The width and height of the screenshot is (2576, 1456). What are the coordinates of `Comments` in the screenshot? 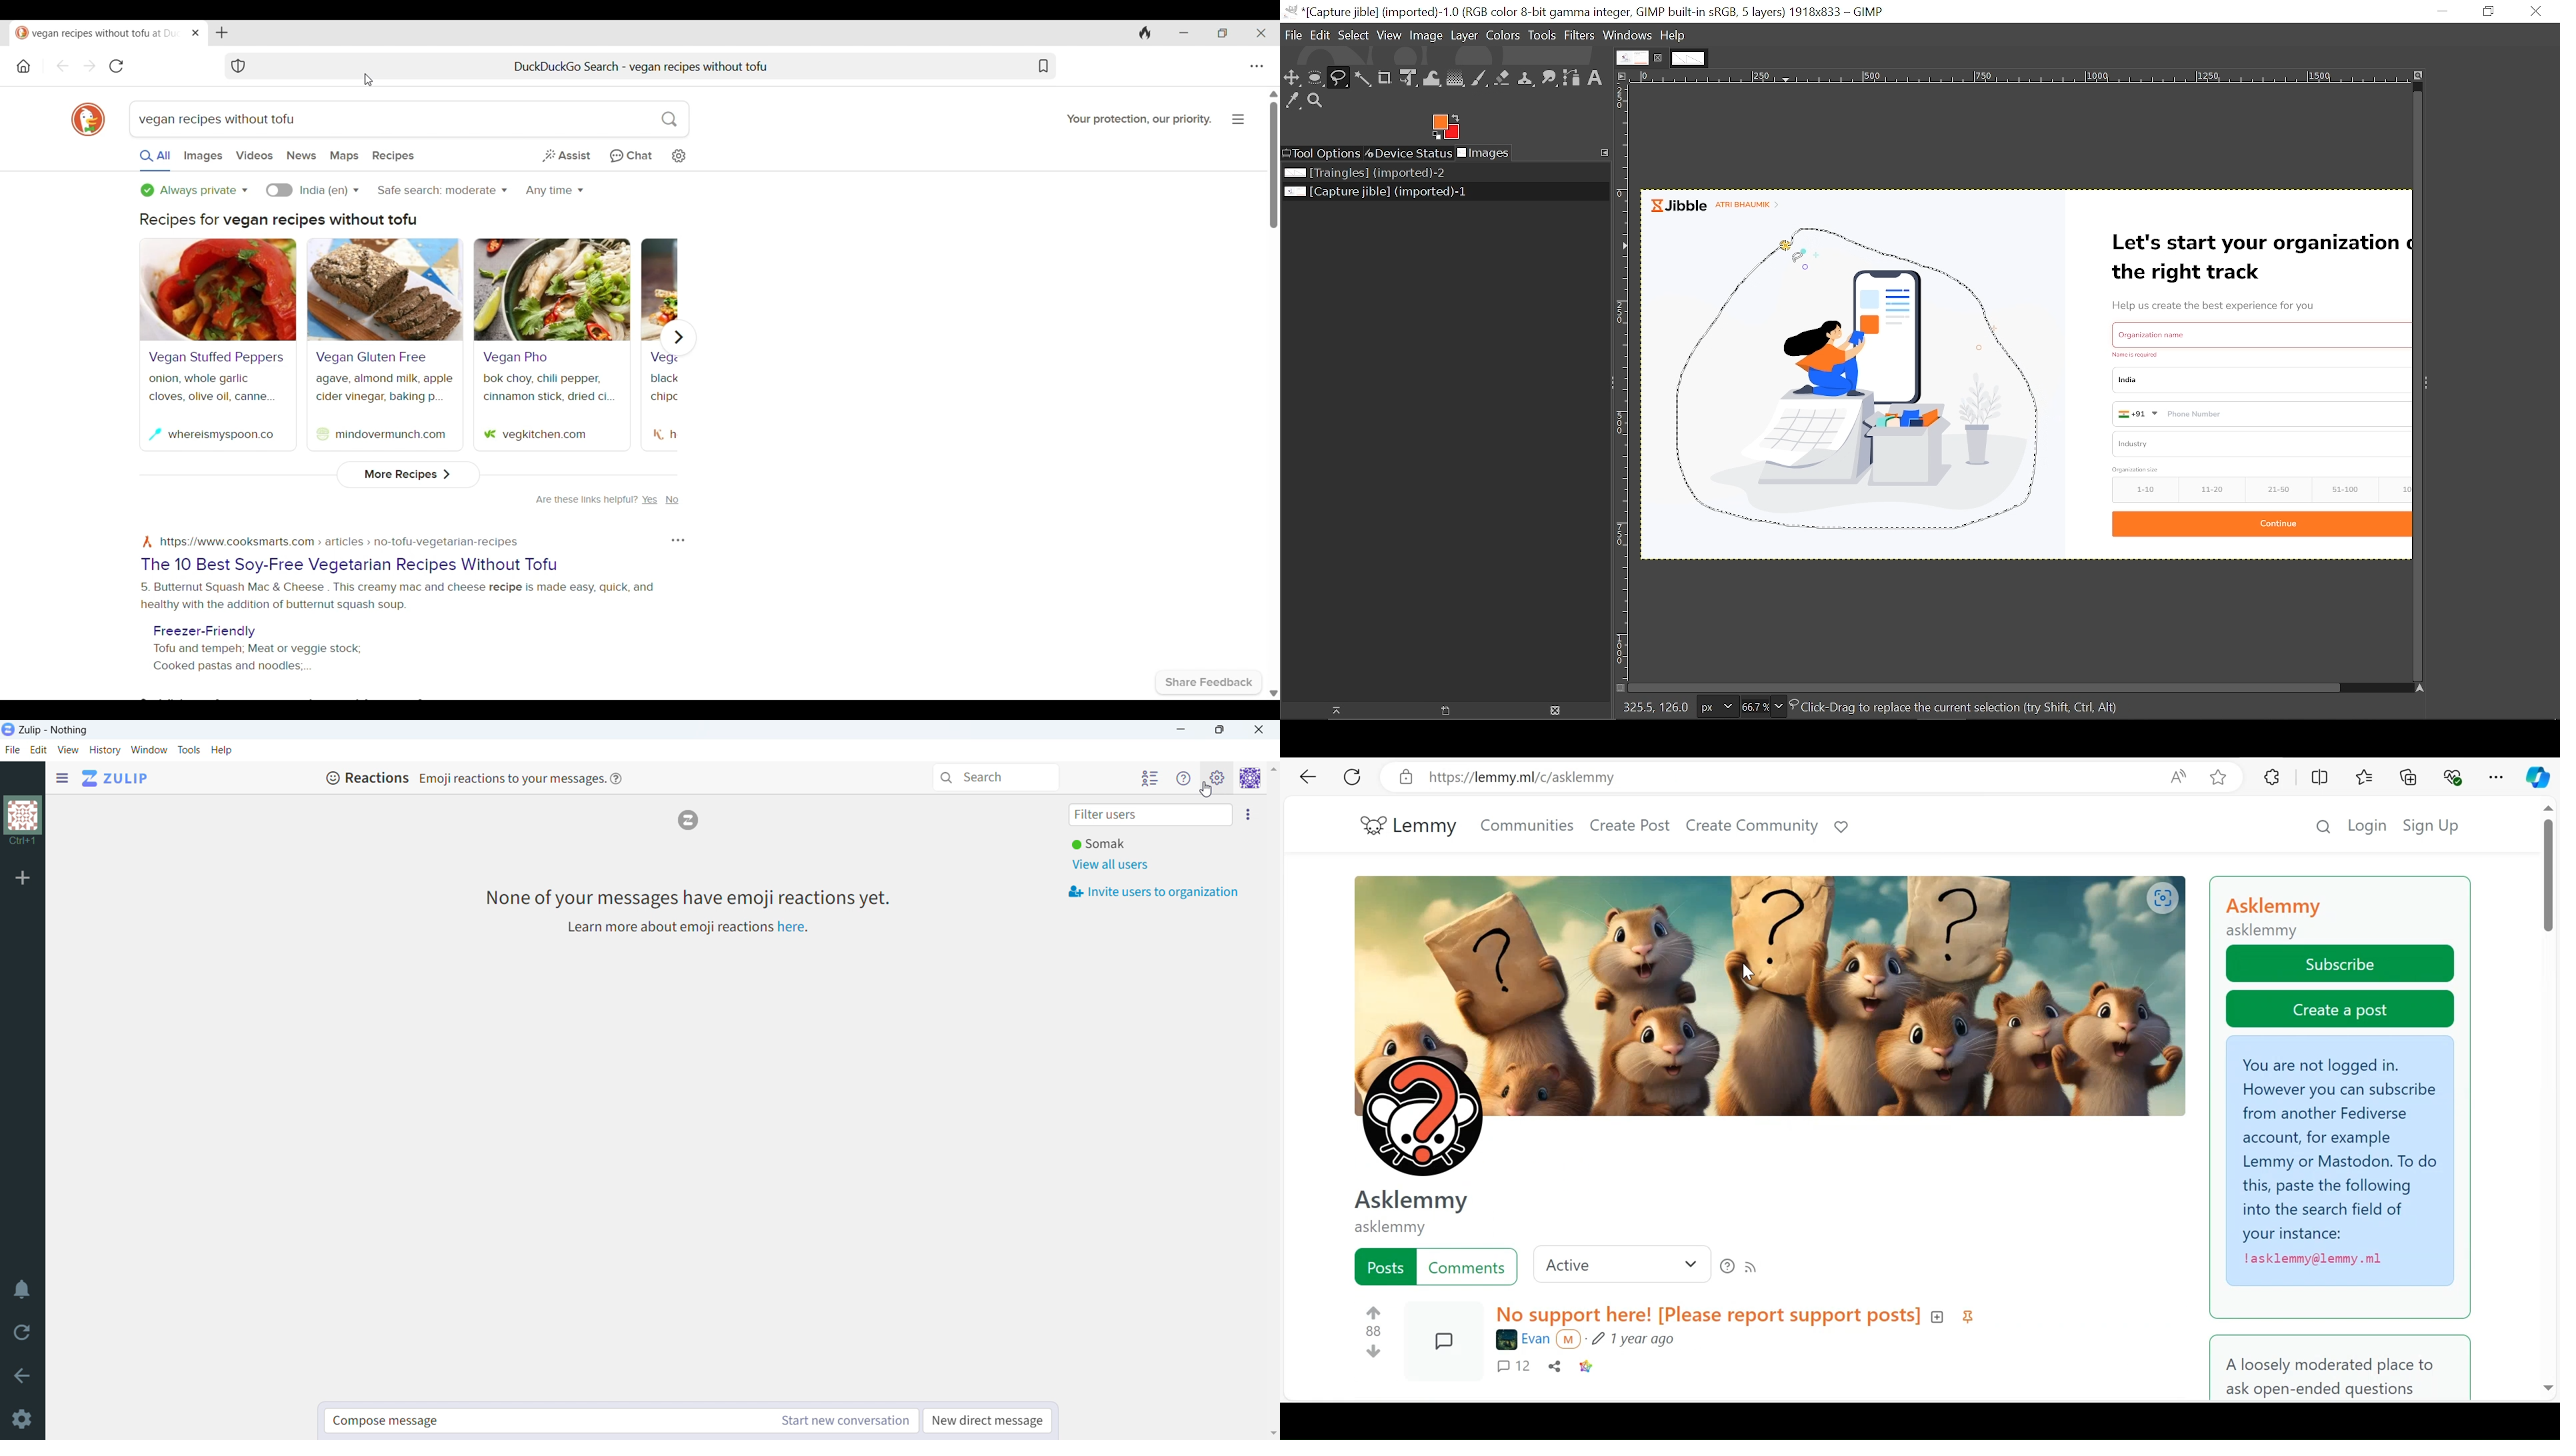 It's located at (1467, 1267).